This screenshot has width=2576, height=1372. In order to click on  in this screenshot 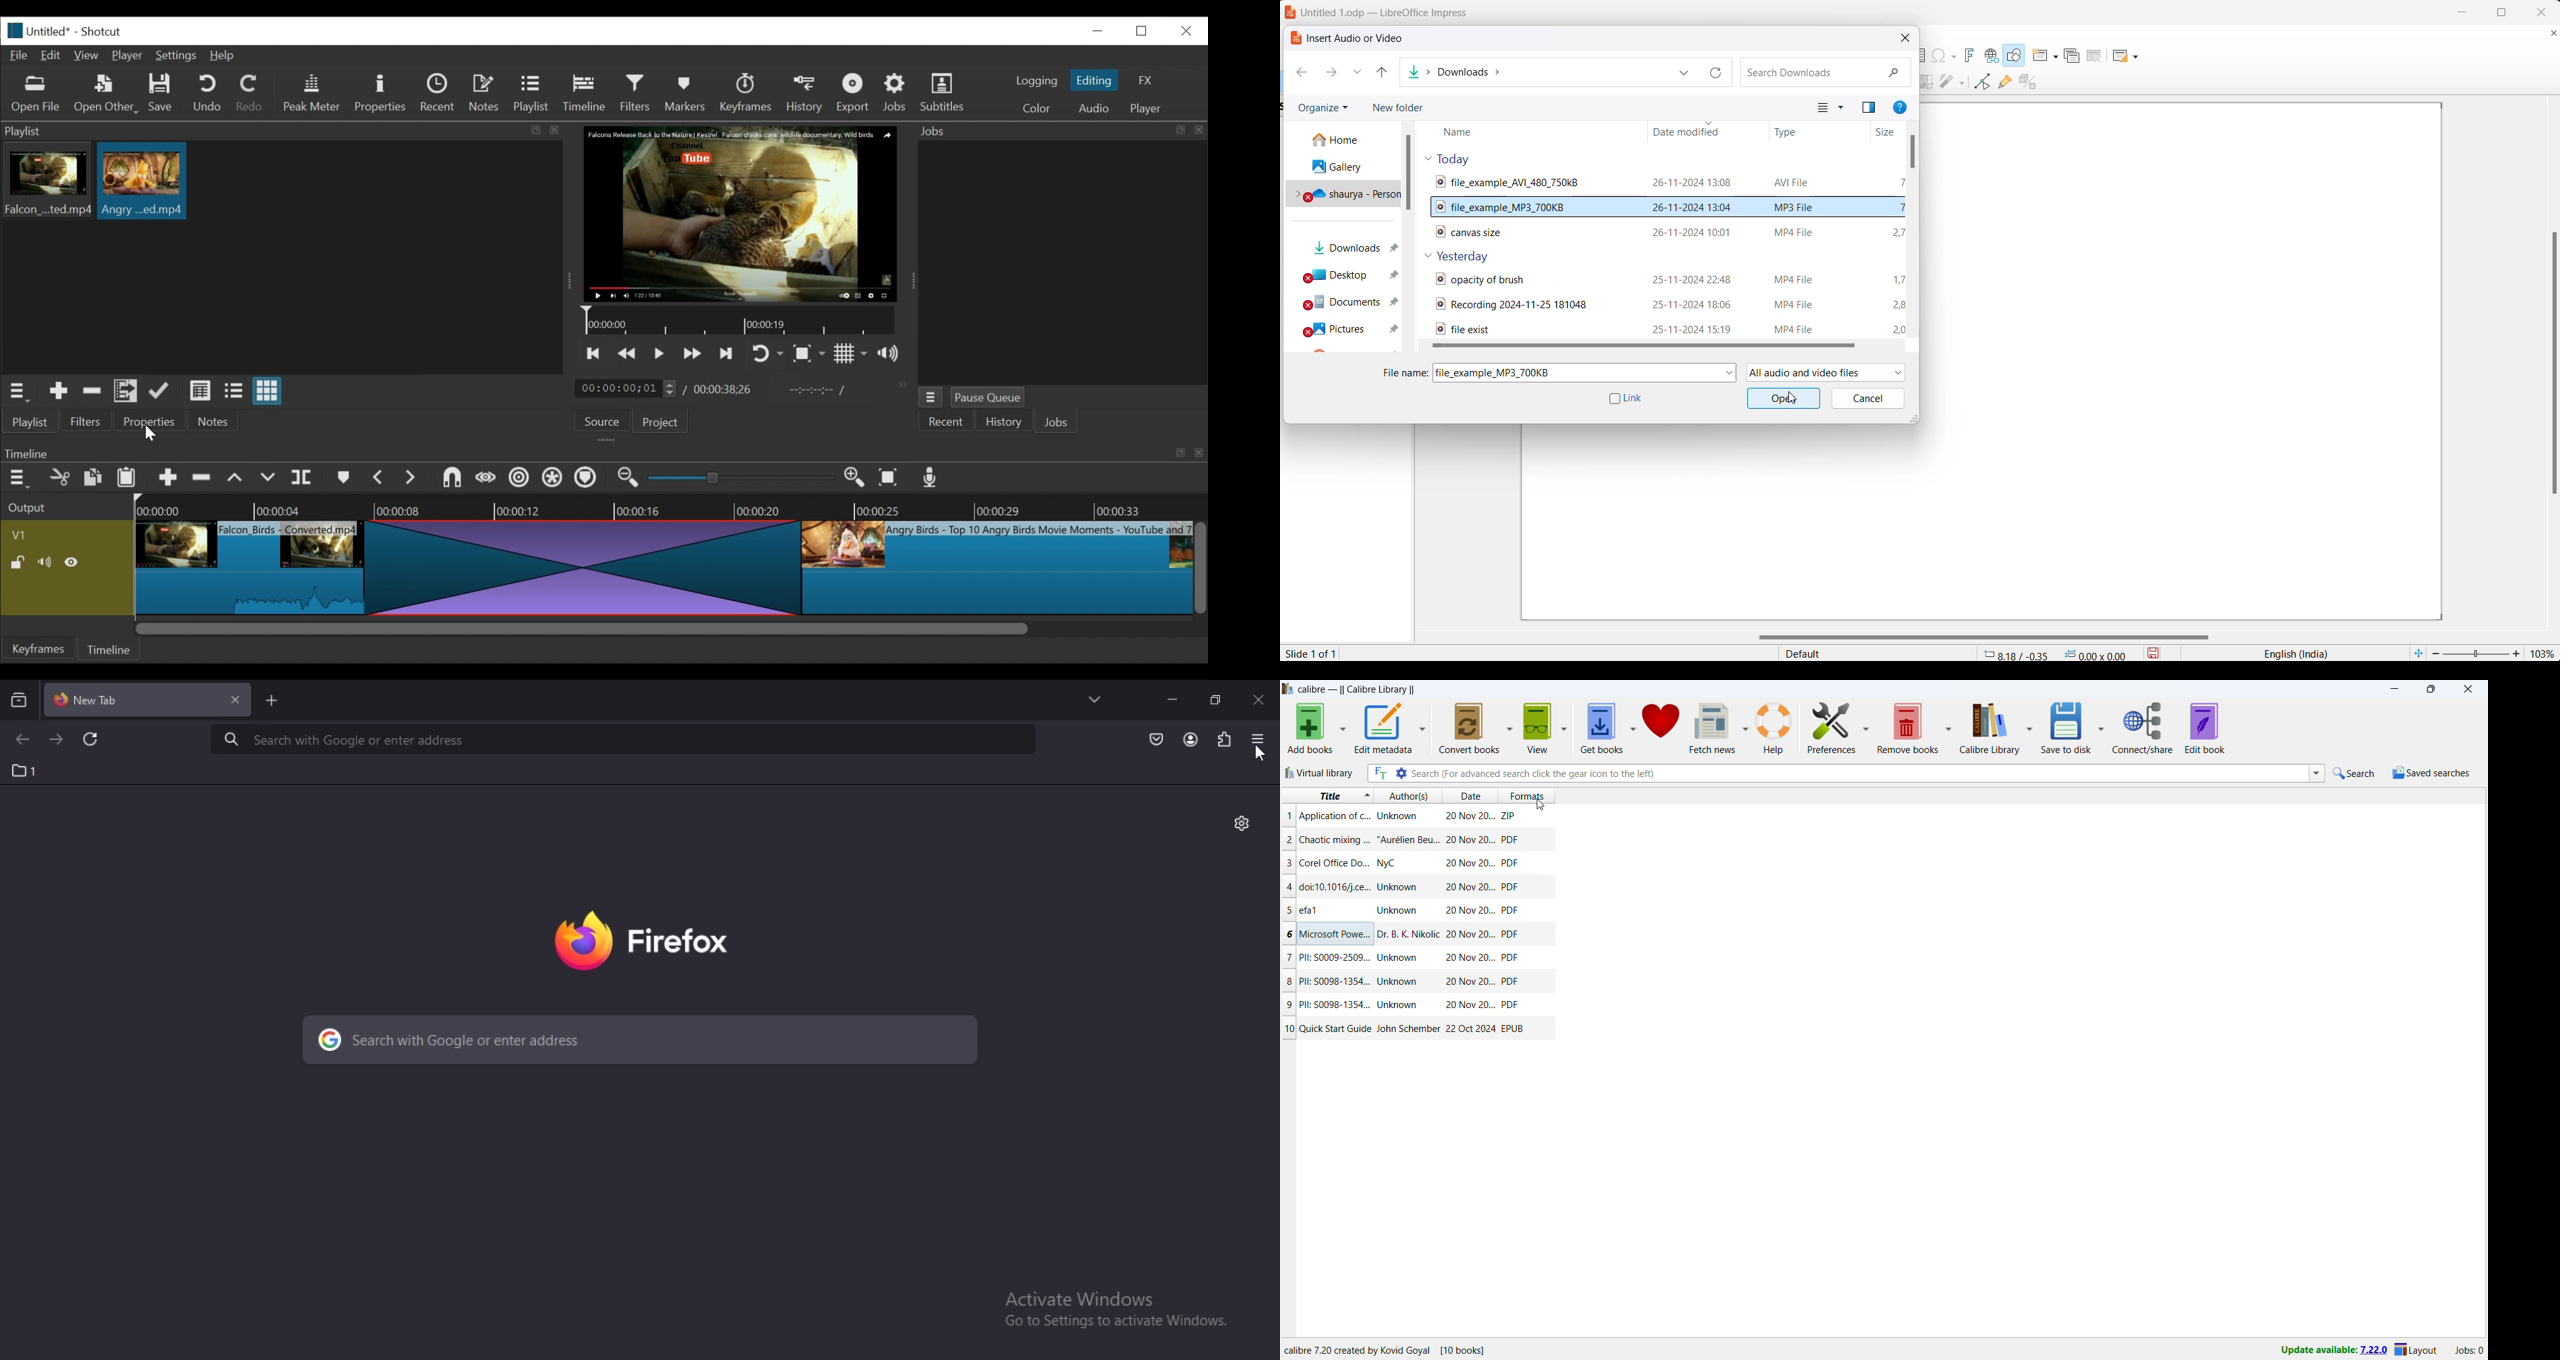, I will do `click(2290, 653)`.